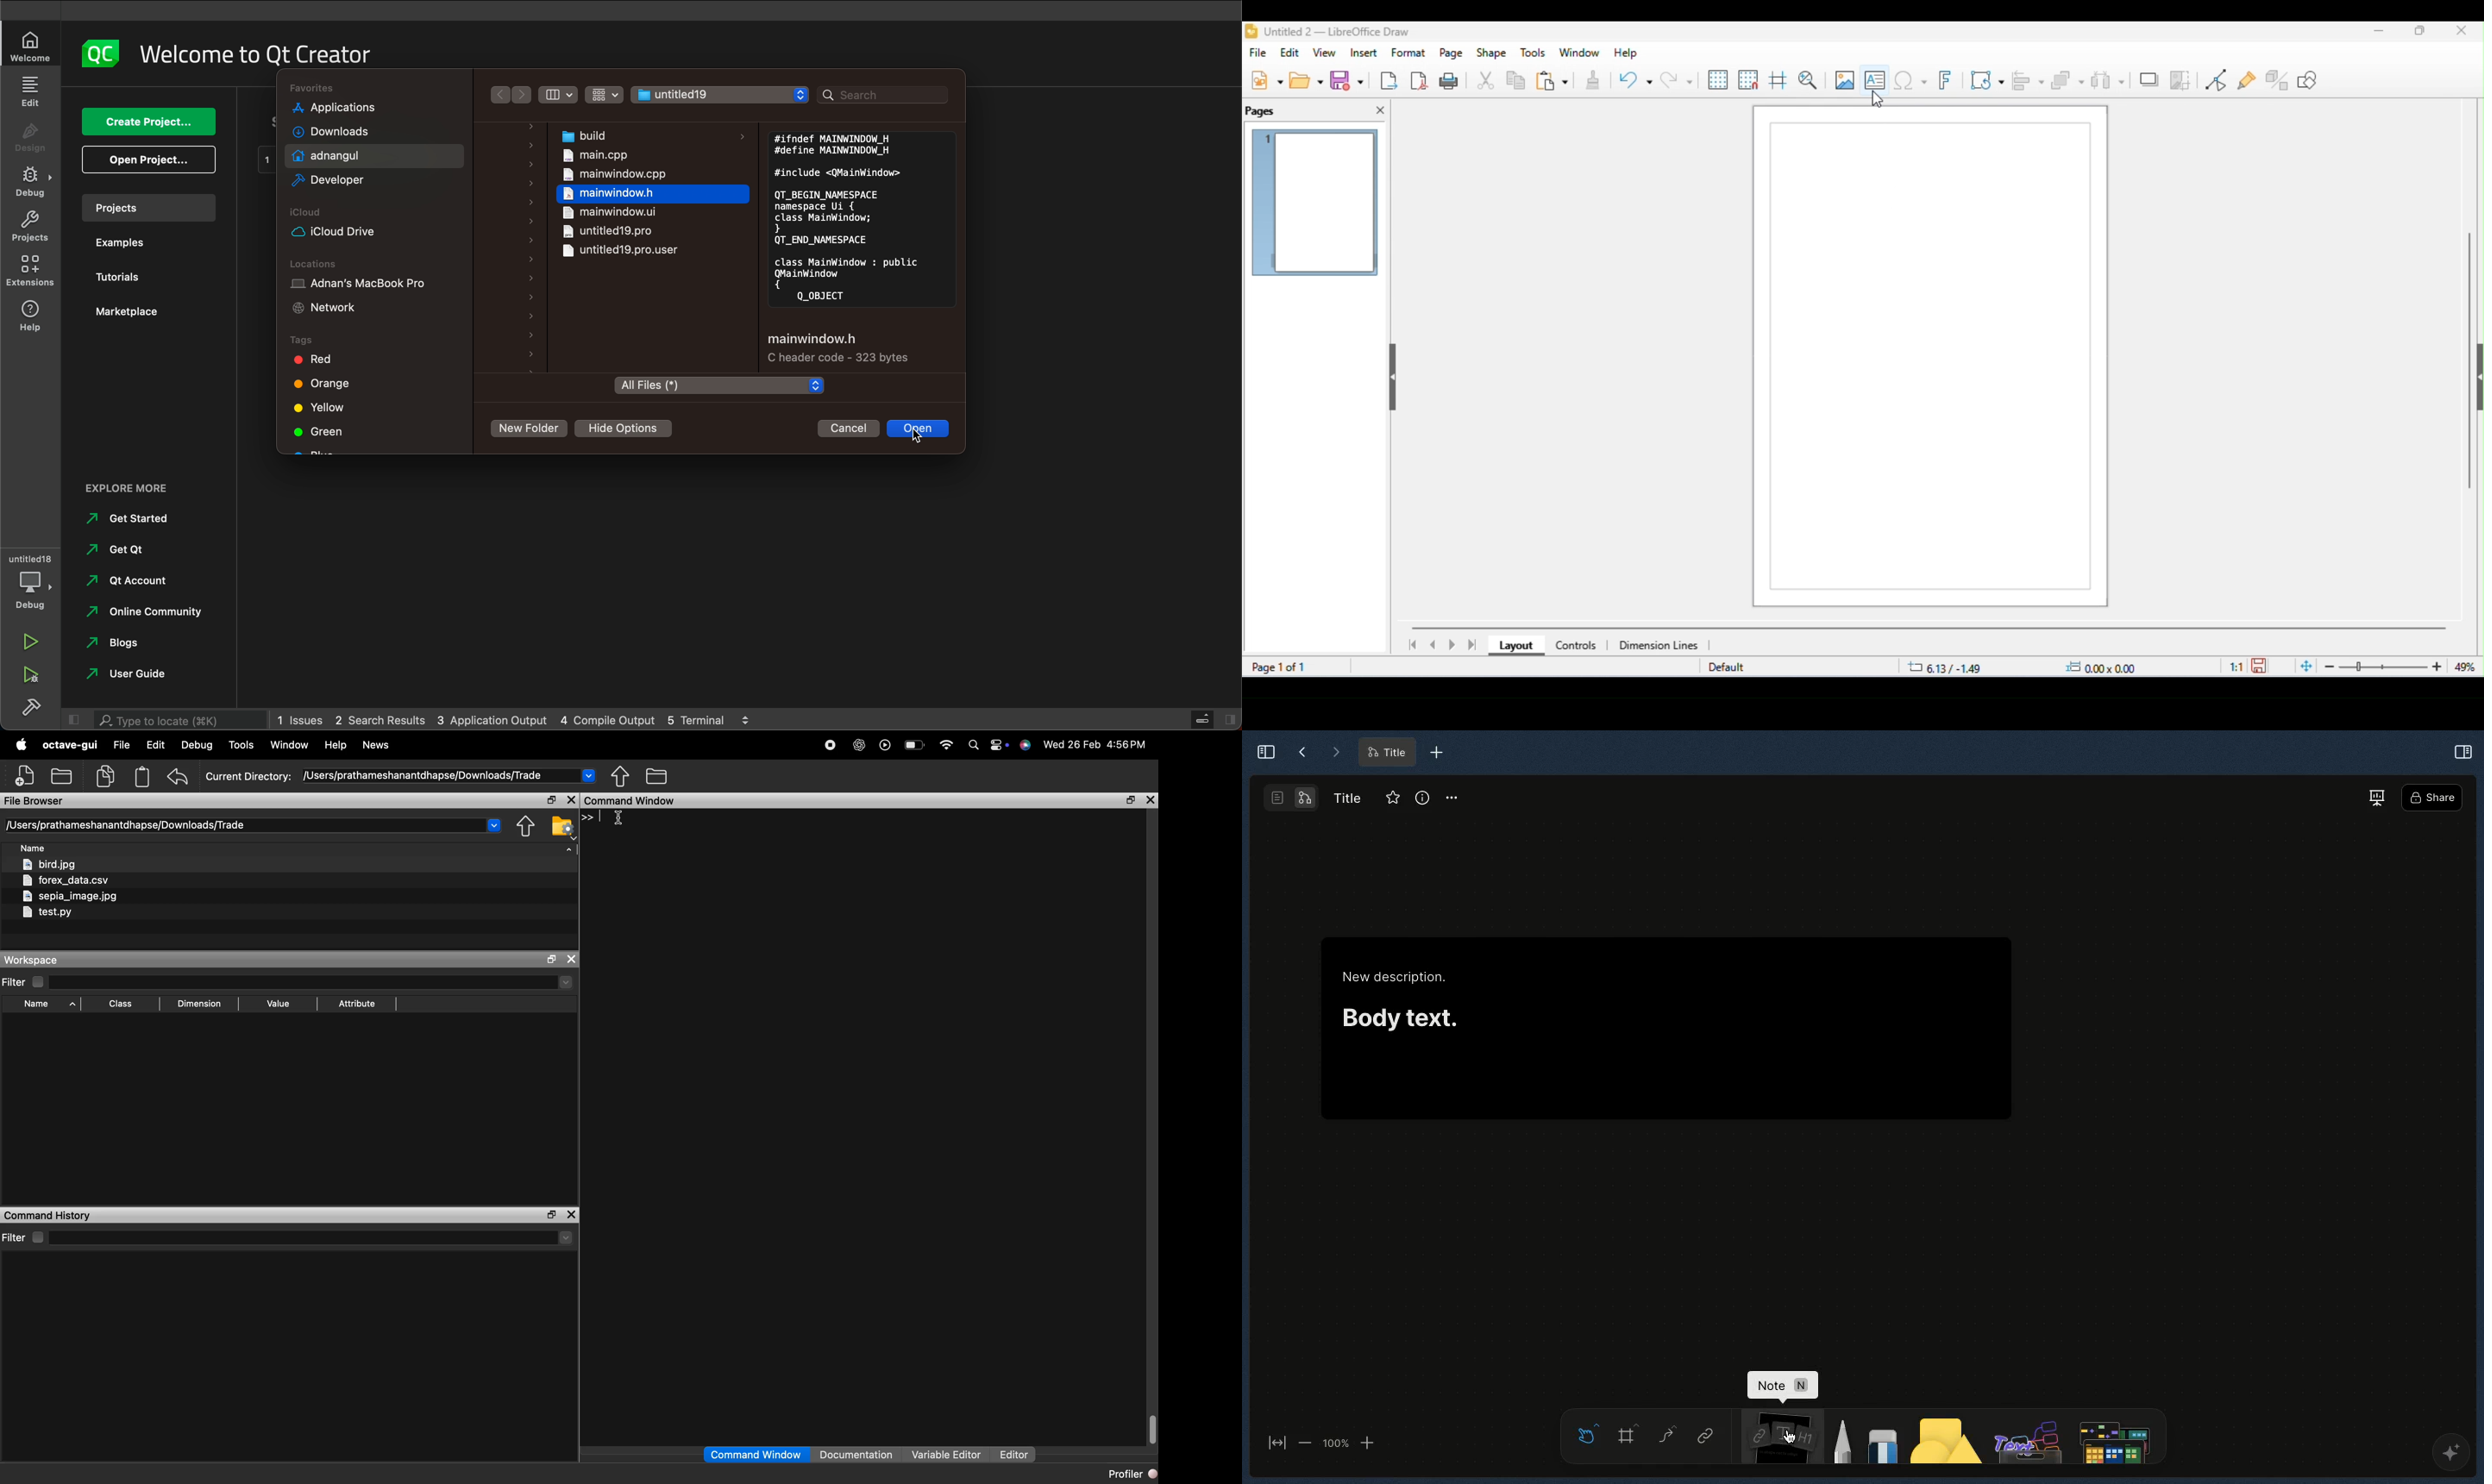  What do you see at coordinates (1580, 53) in the screenshot?
I see `window` at bounding box center [1580, 53].